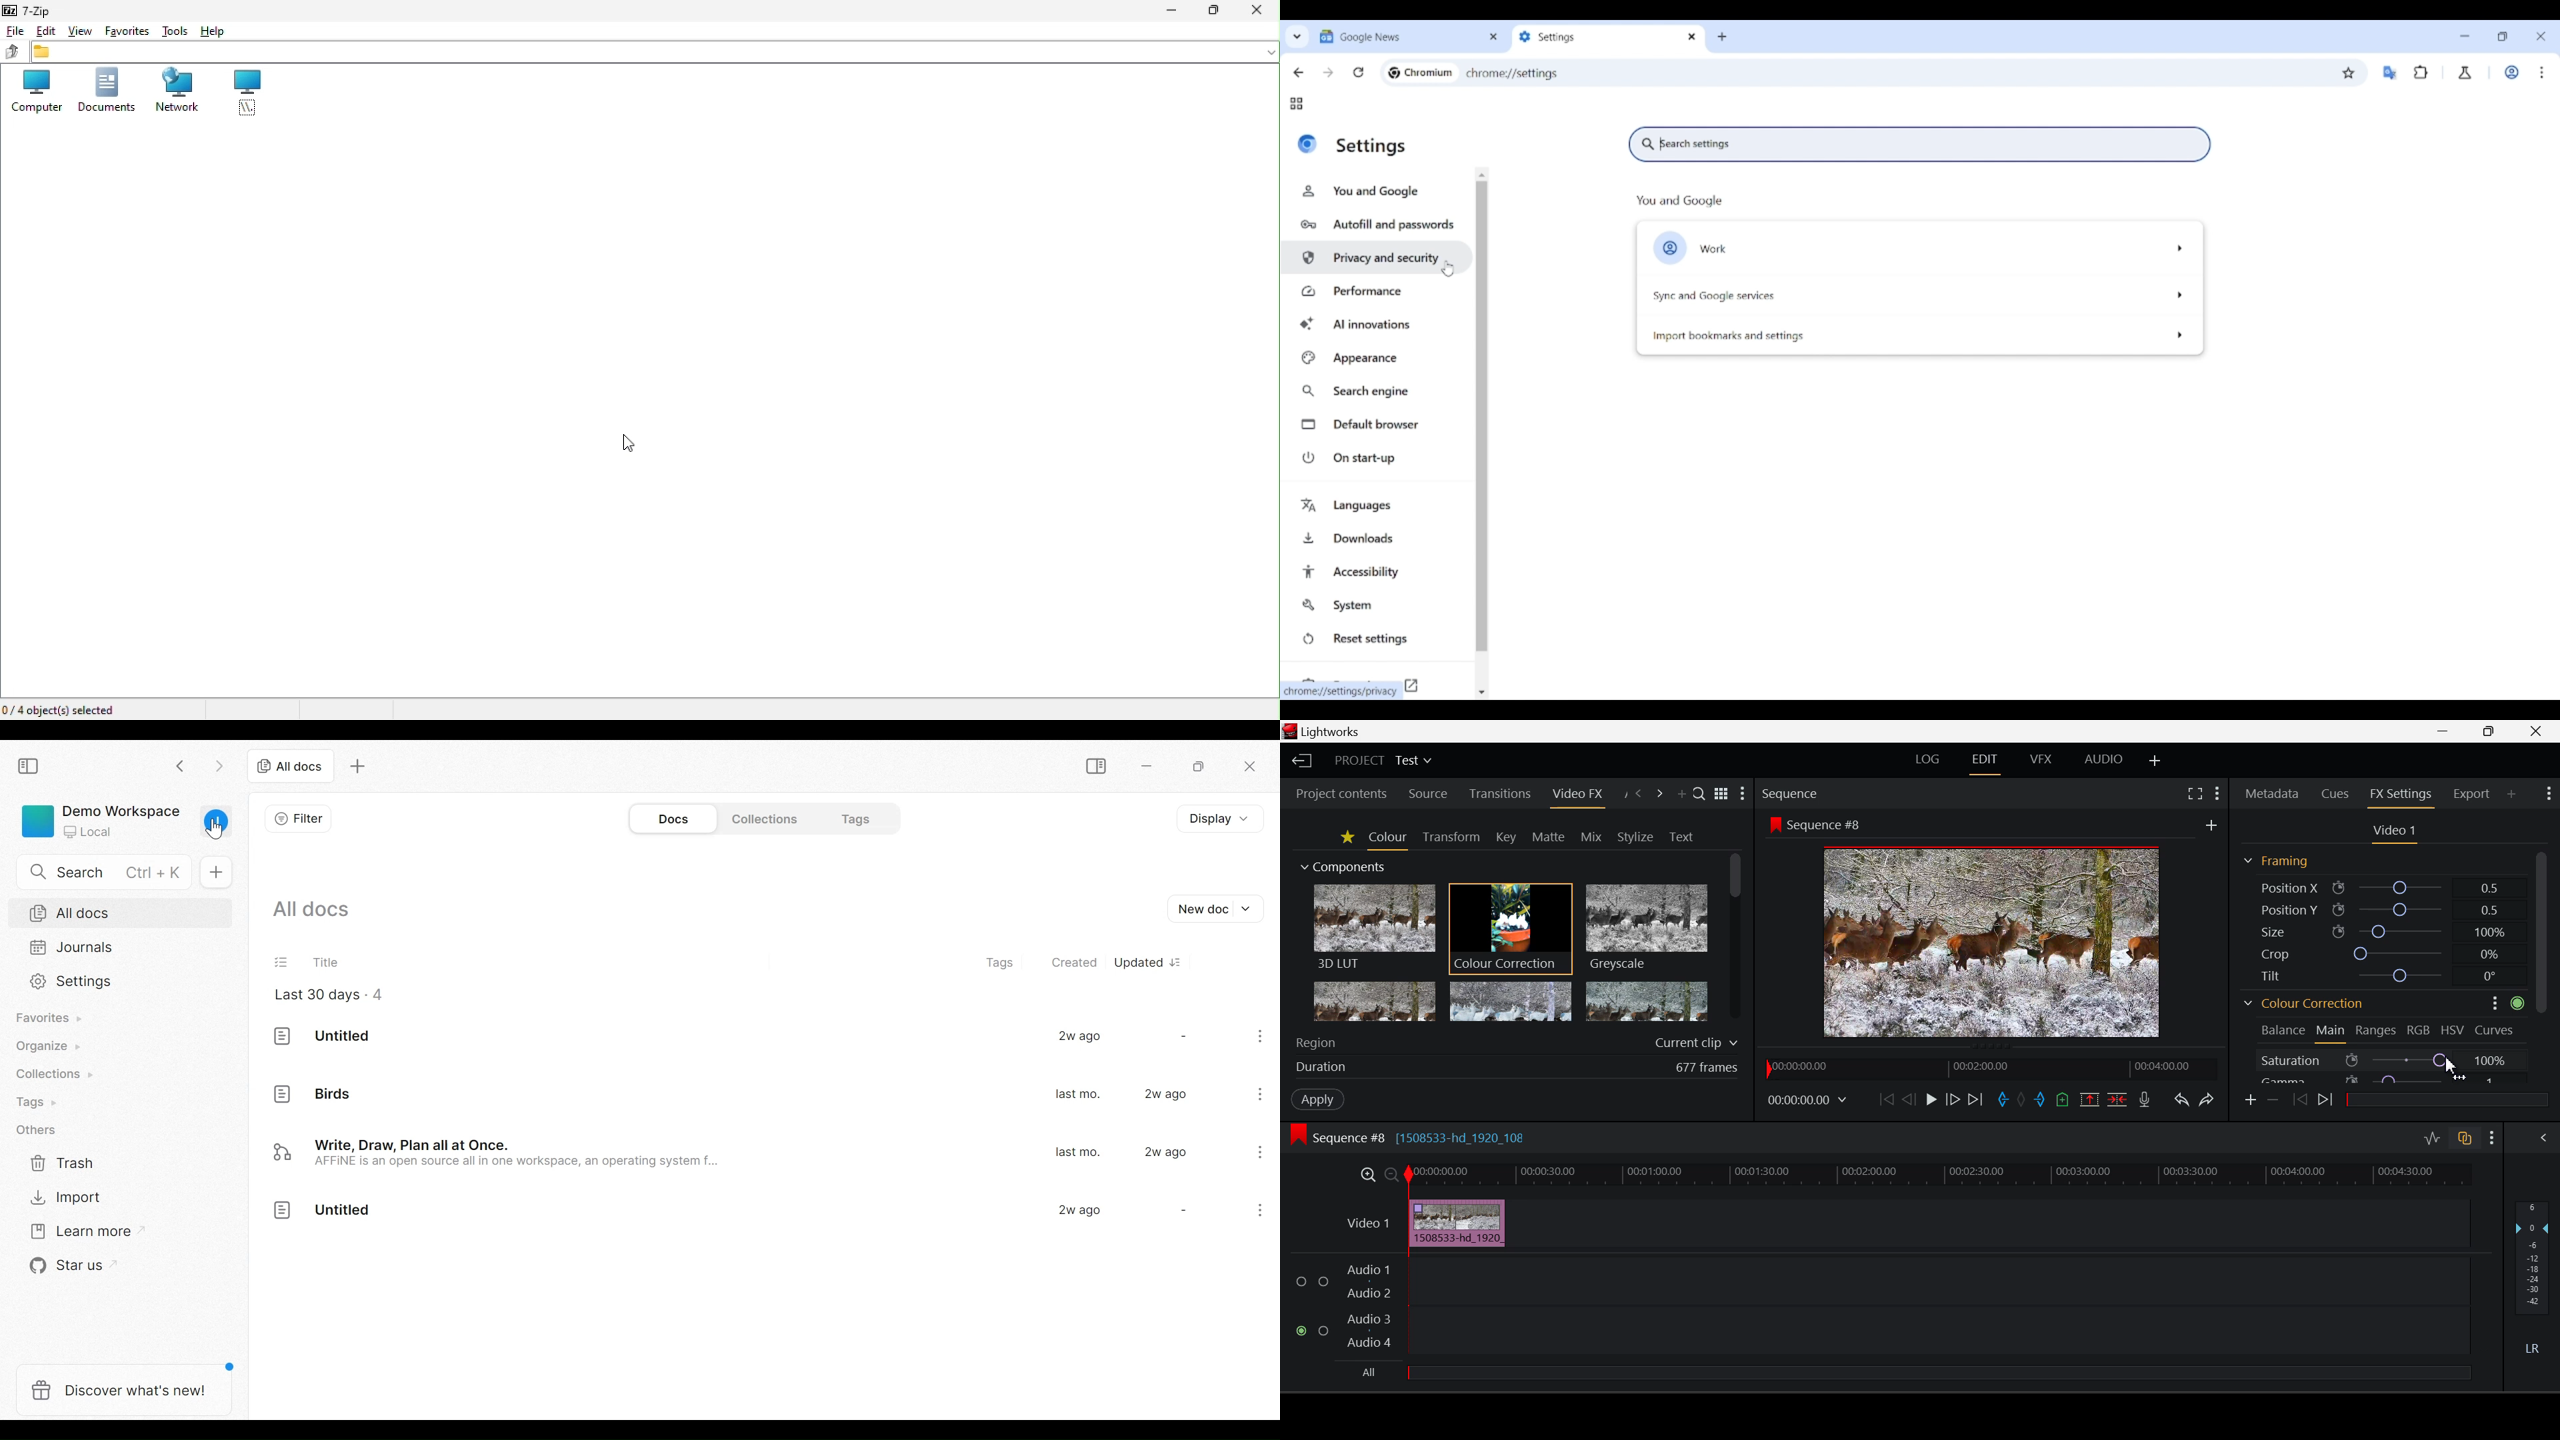  Describe the element at coordinates (2379, 1059) in the screenshot. I see `Saturation` at that location.